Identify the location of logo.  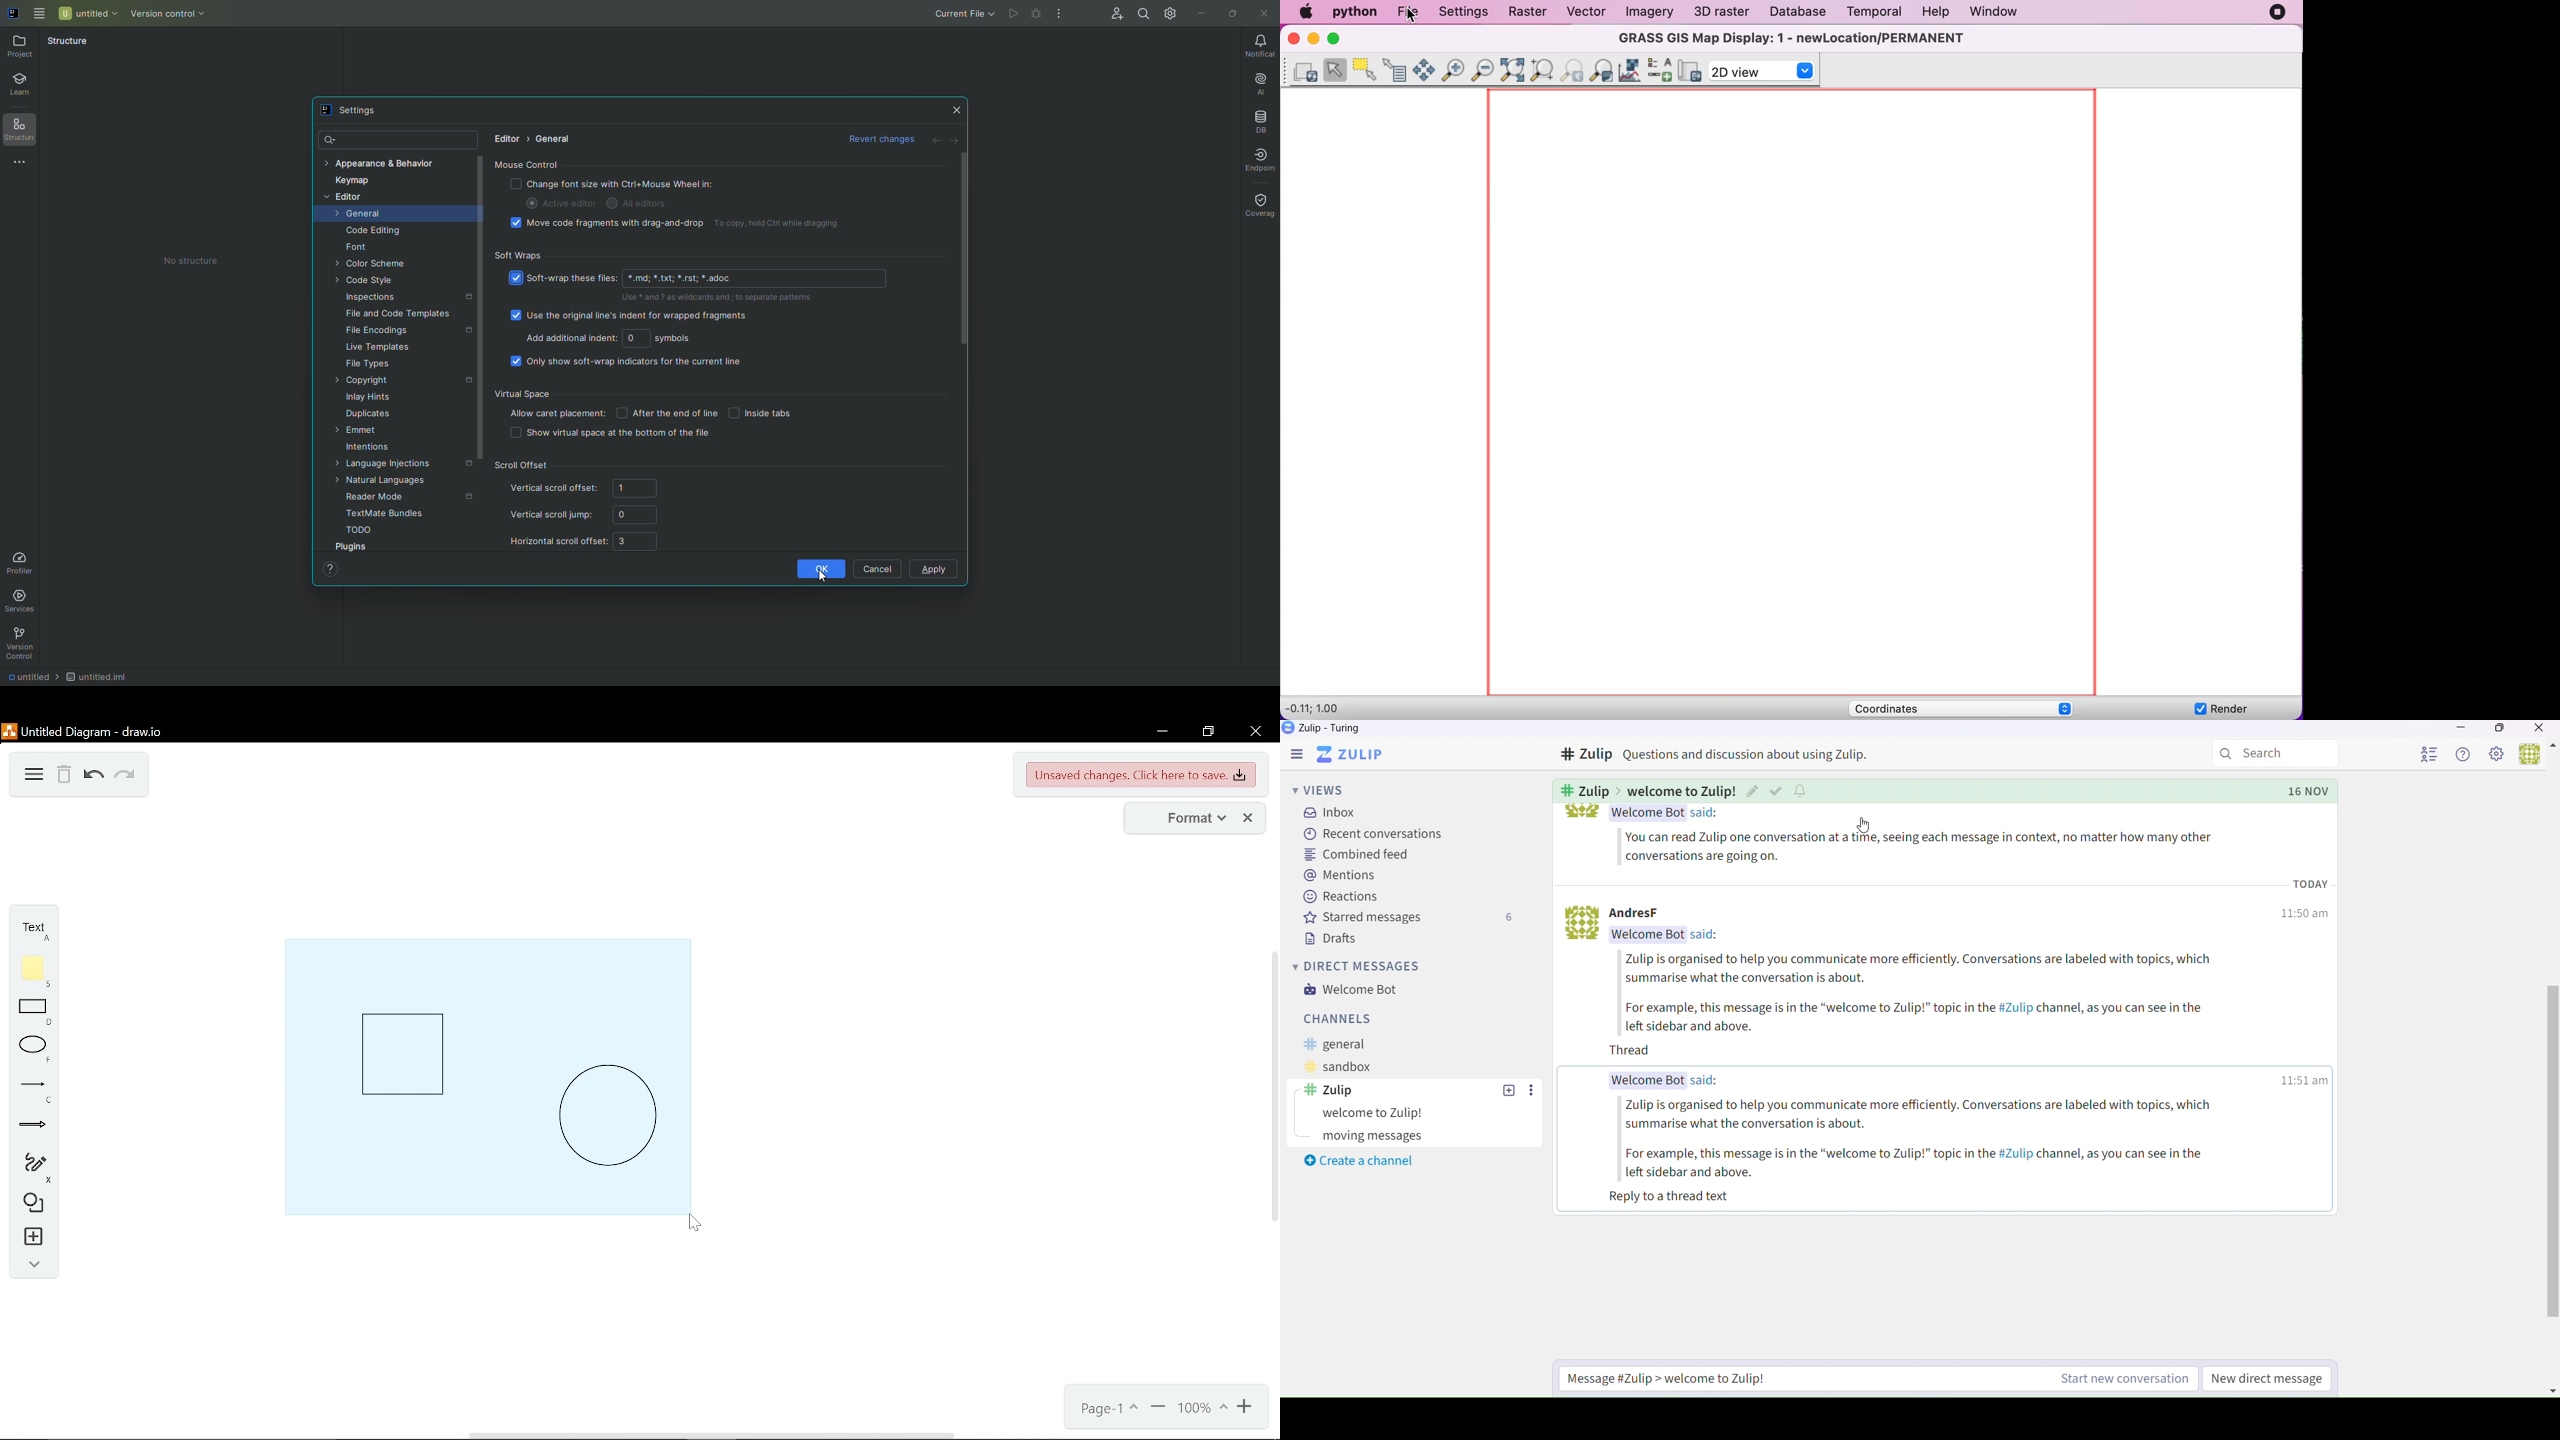
(9, 730).